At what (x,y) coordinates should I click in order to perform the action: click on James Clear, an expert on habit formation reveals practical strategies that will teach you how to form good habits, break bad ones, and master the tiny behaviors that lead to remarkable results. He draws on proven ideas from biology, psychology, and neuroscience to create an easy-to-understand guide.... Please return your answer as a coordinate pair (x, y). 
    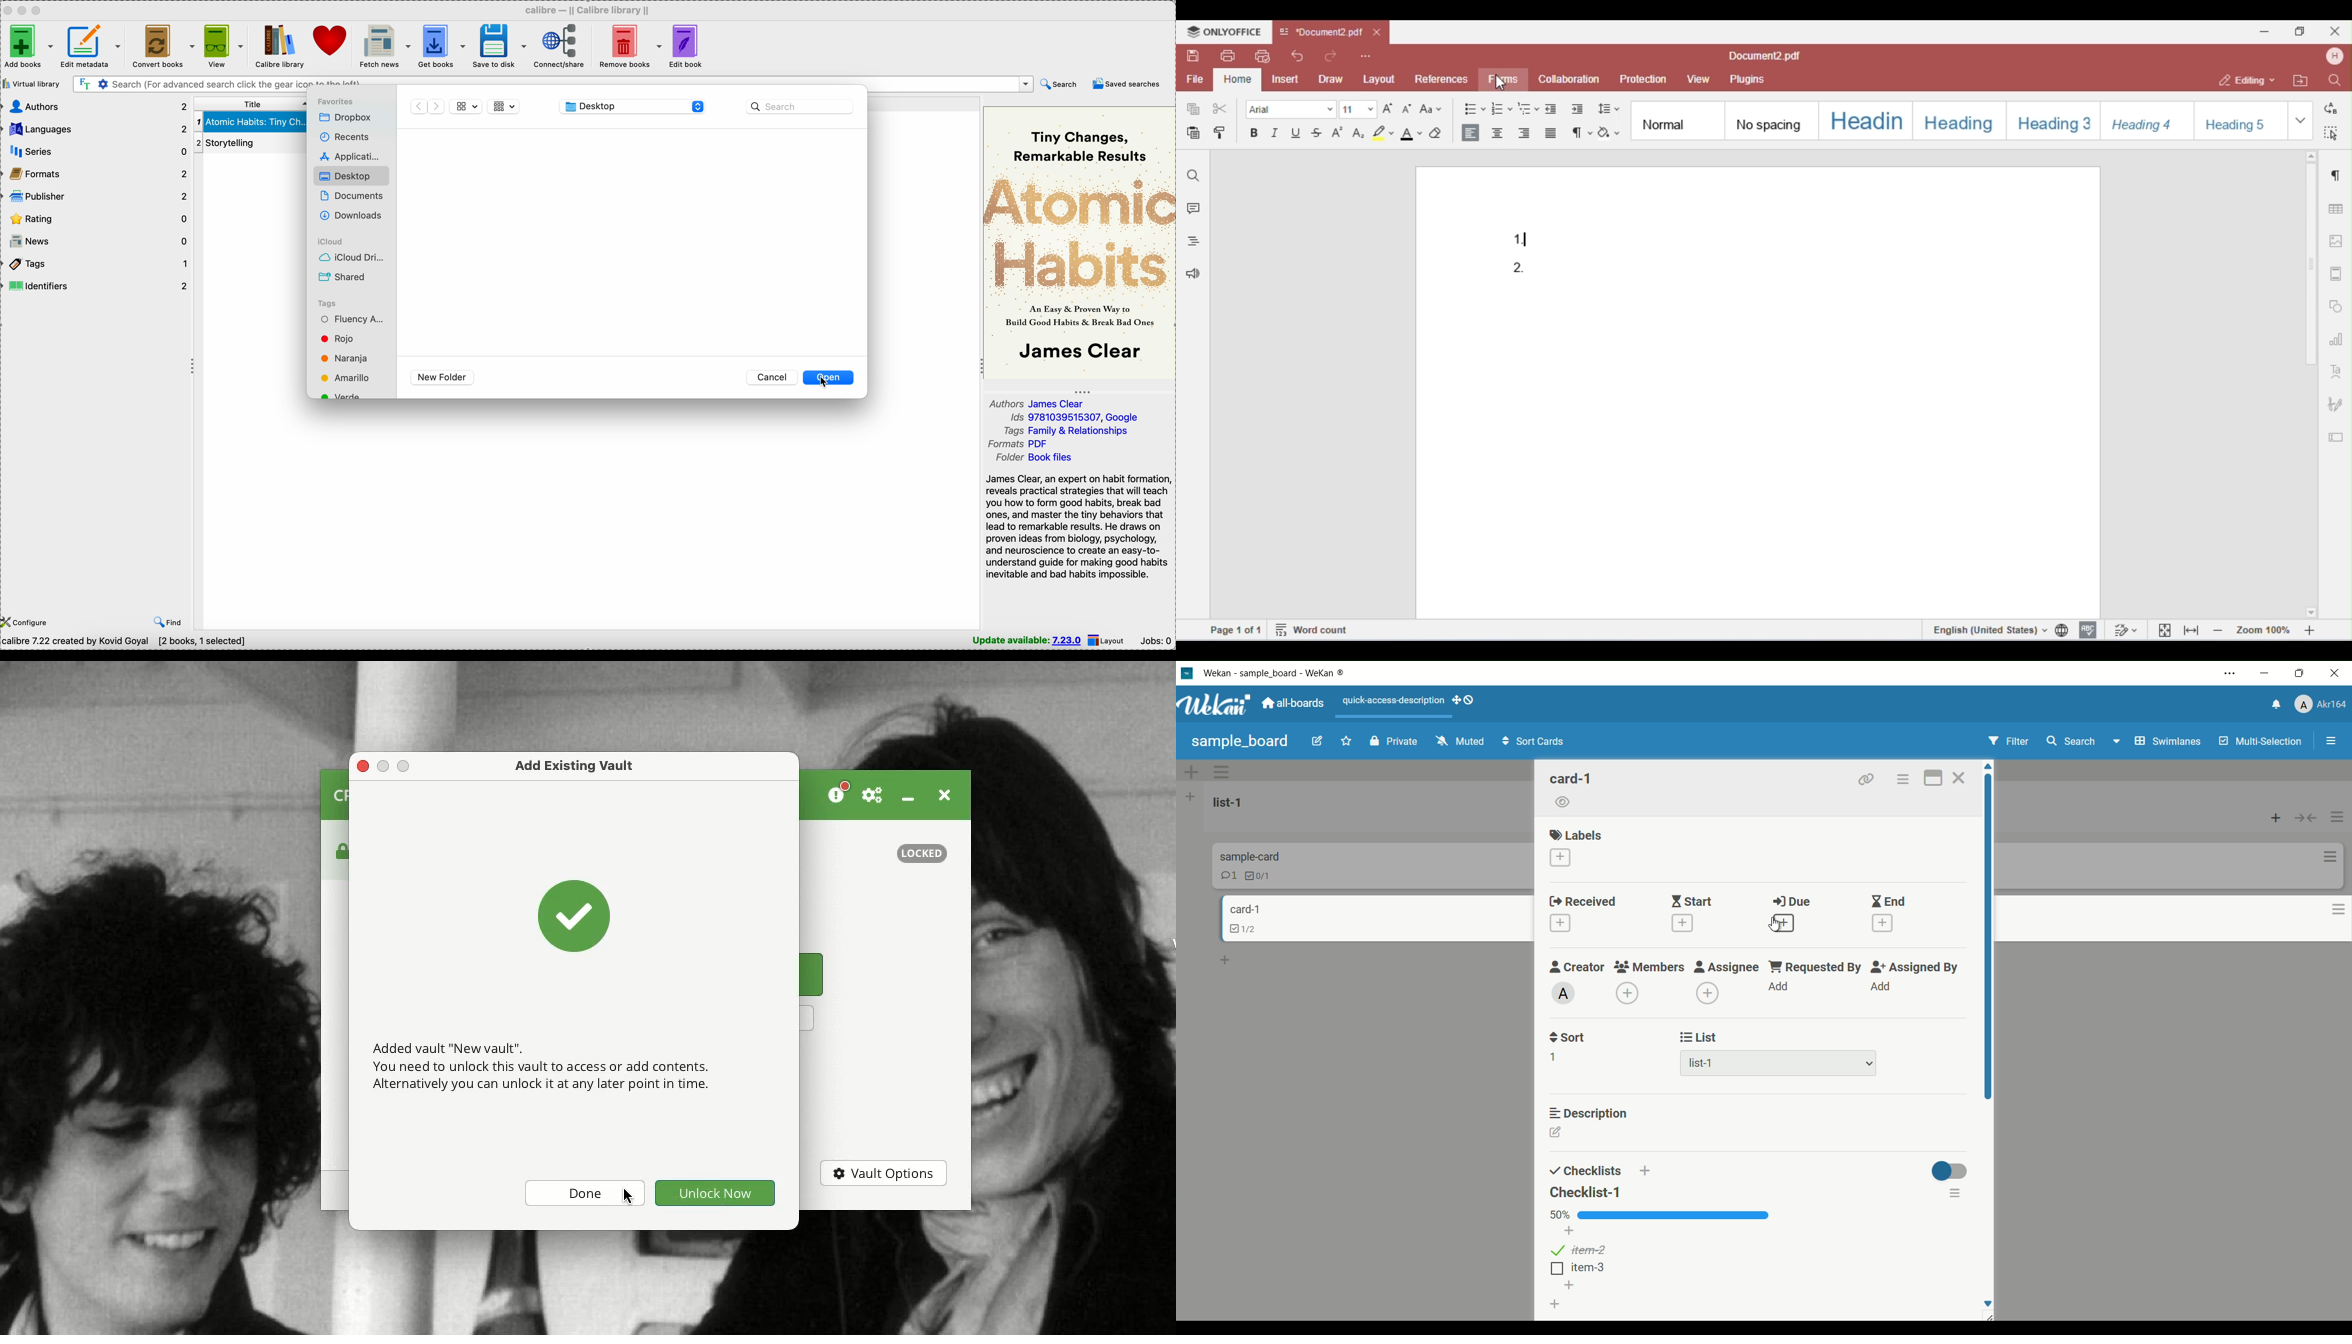
    Looking at the image, I should click on (1078, 528).